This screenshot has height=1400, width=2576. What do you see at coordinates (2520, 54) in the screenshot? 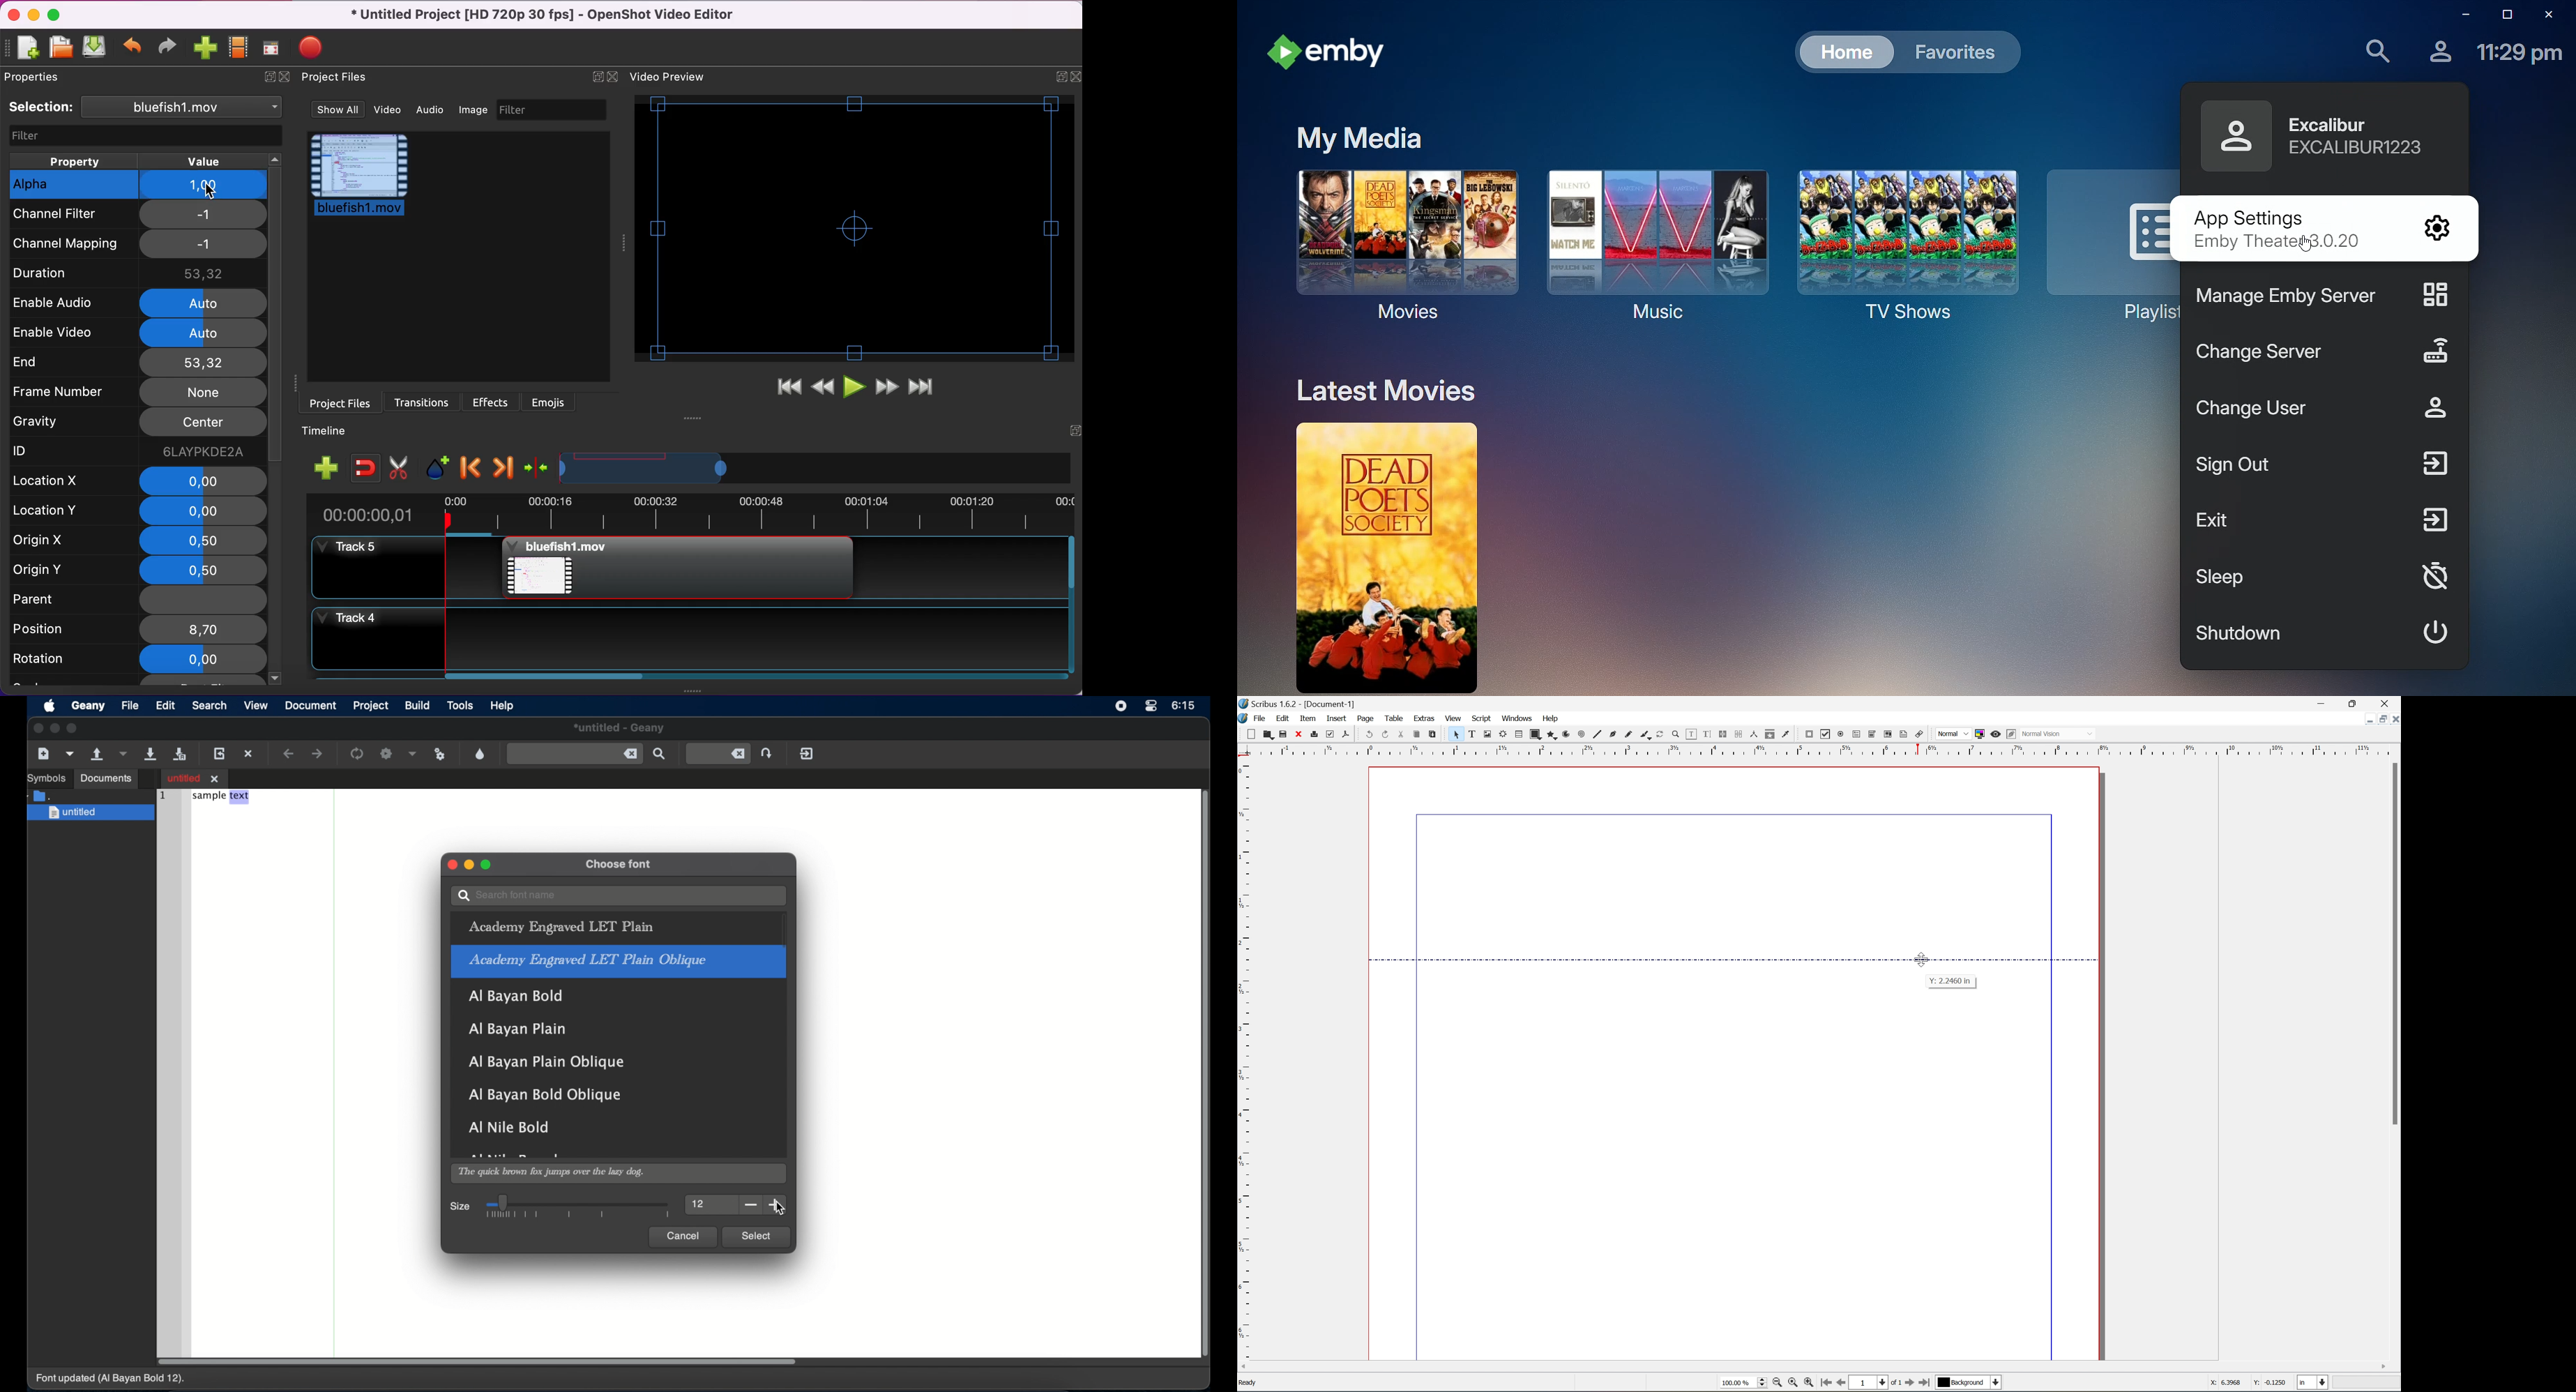
I see `Time` at bounding box center [2520, 54].